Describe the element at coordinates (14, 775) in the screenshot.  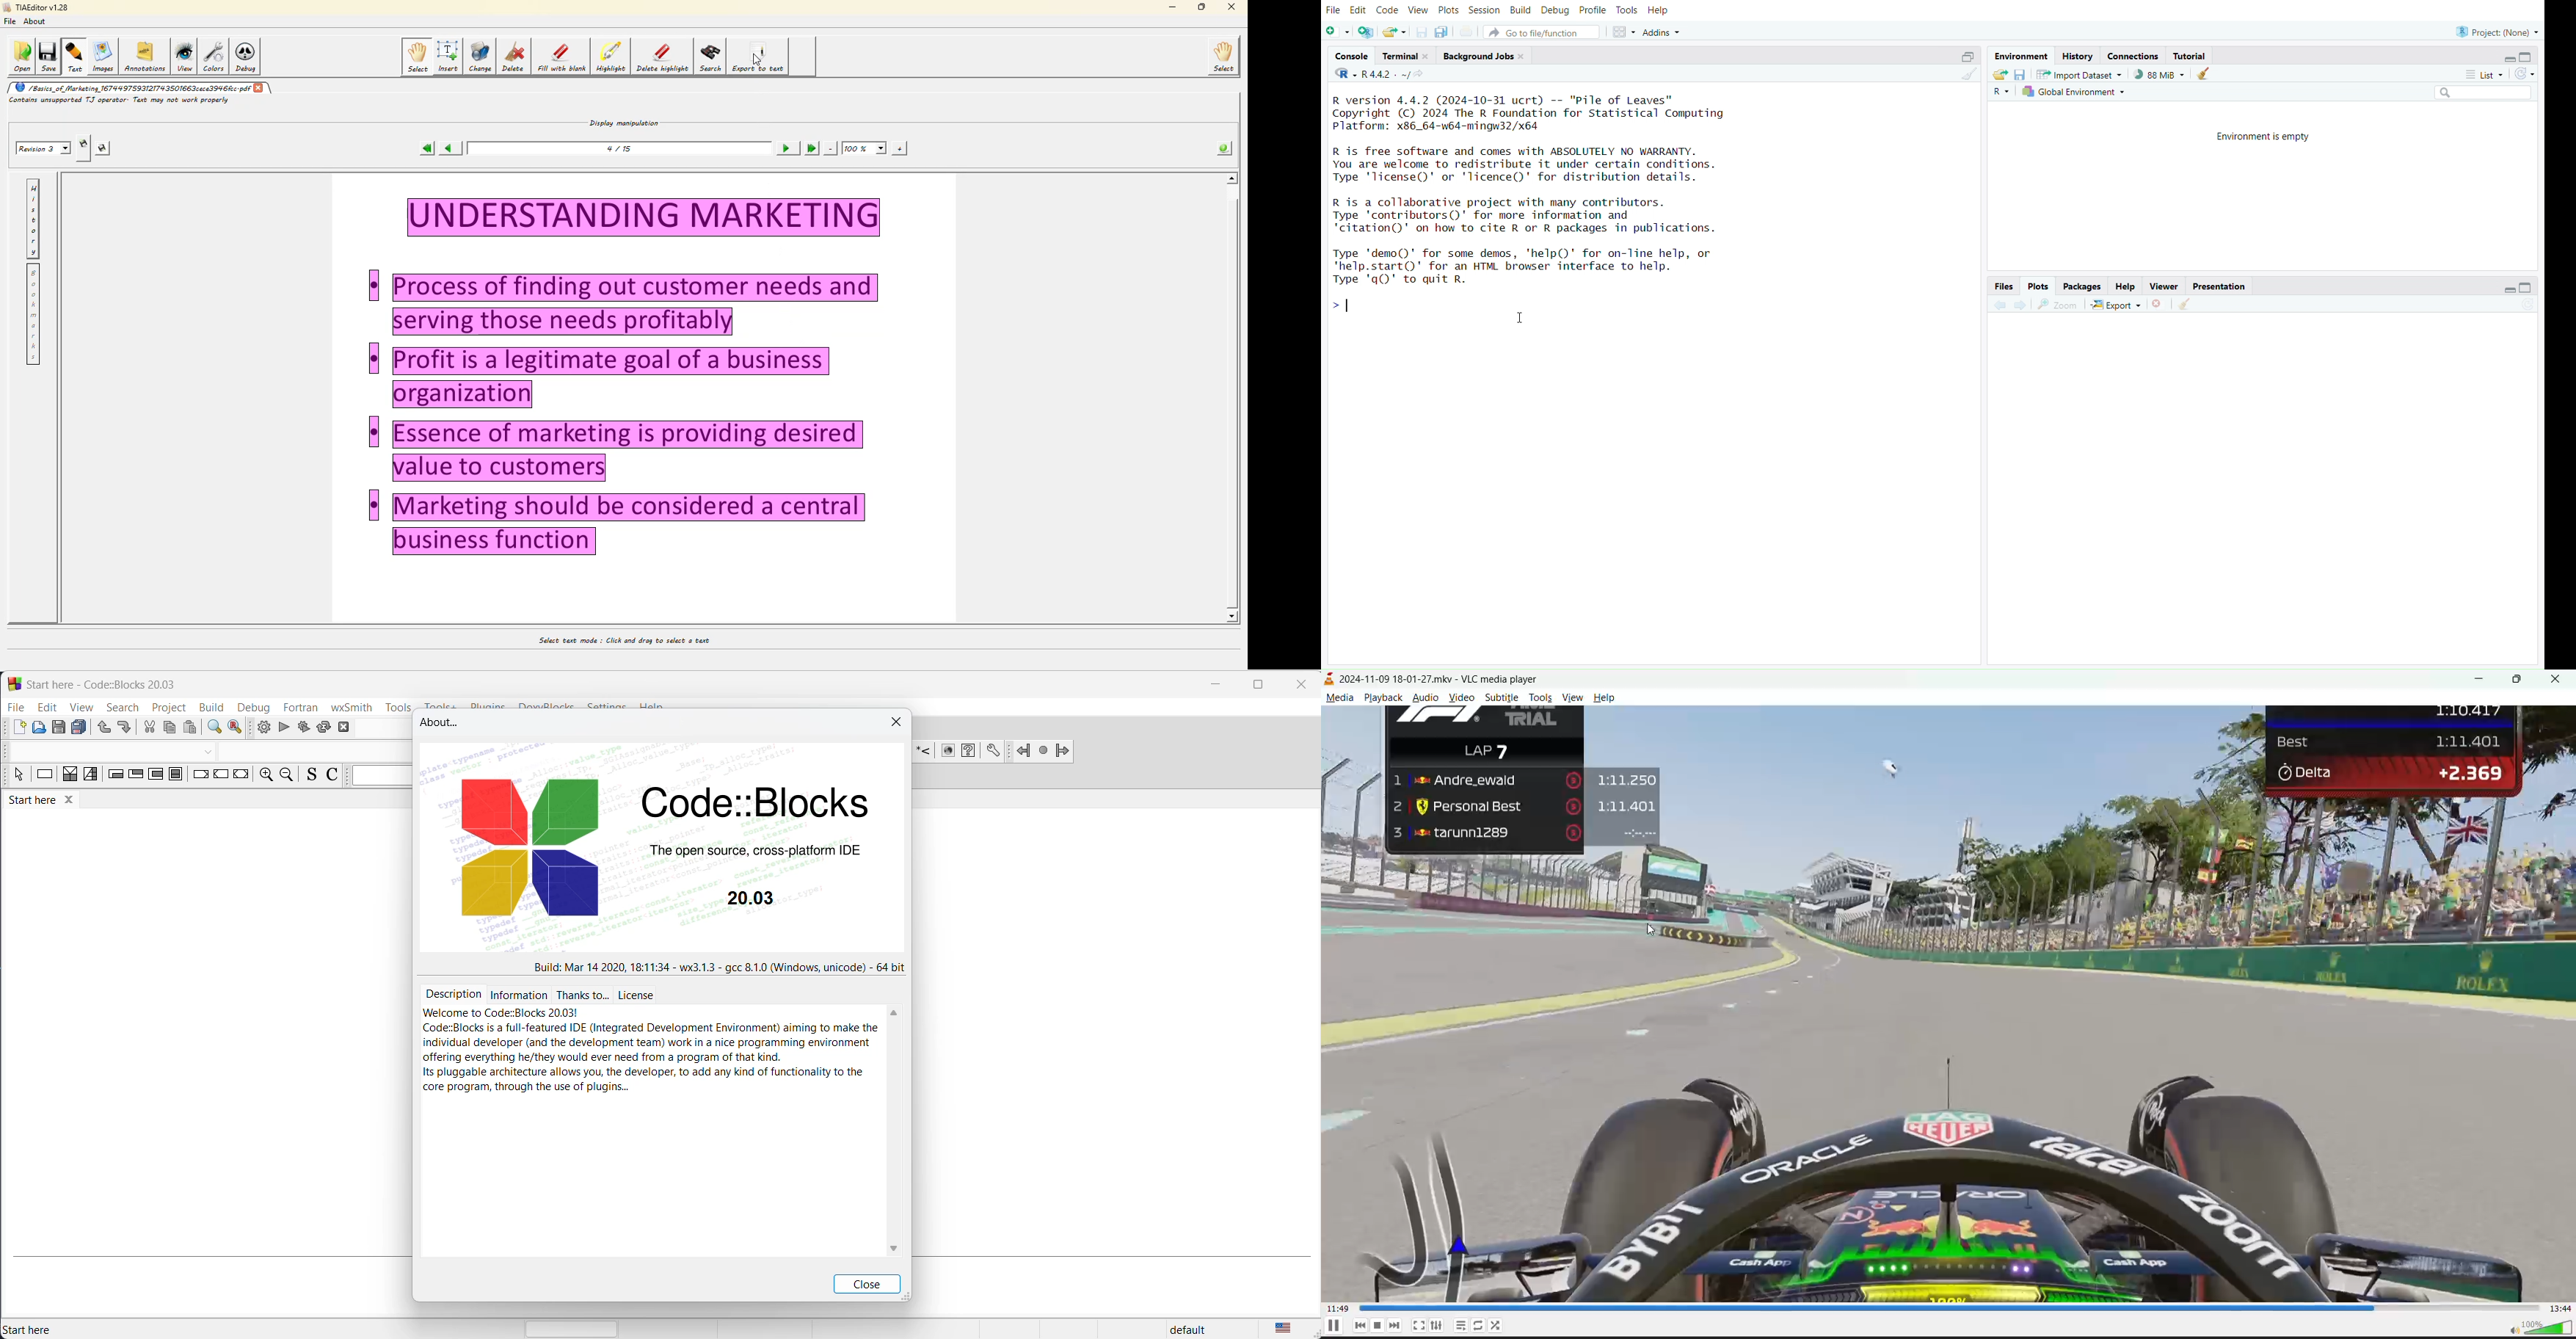
I see `select` at that location.